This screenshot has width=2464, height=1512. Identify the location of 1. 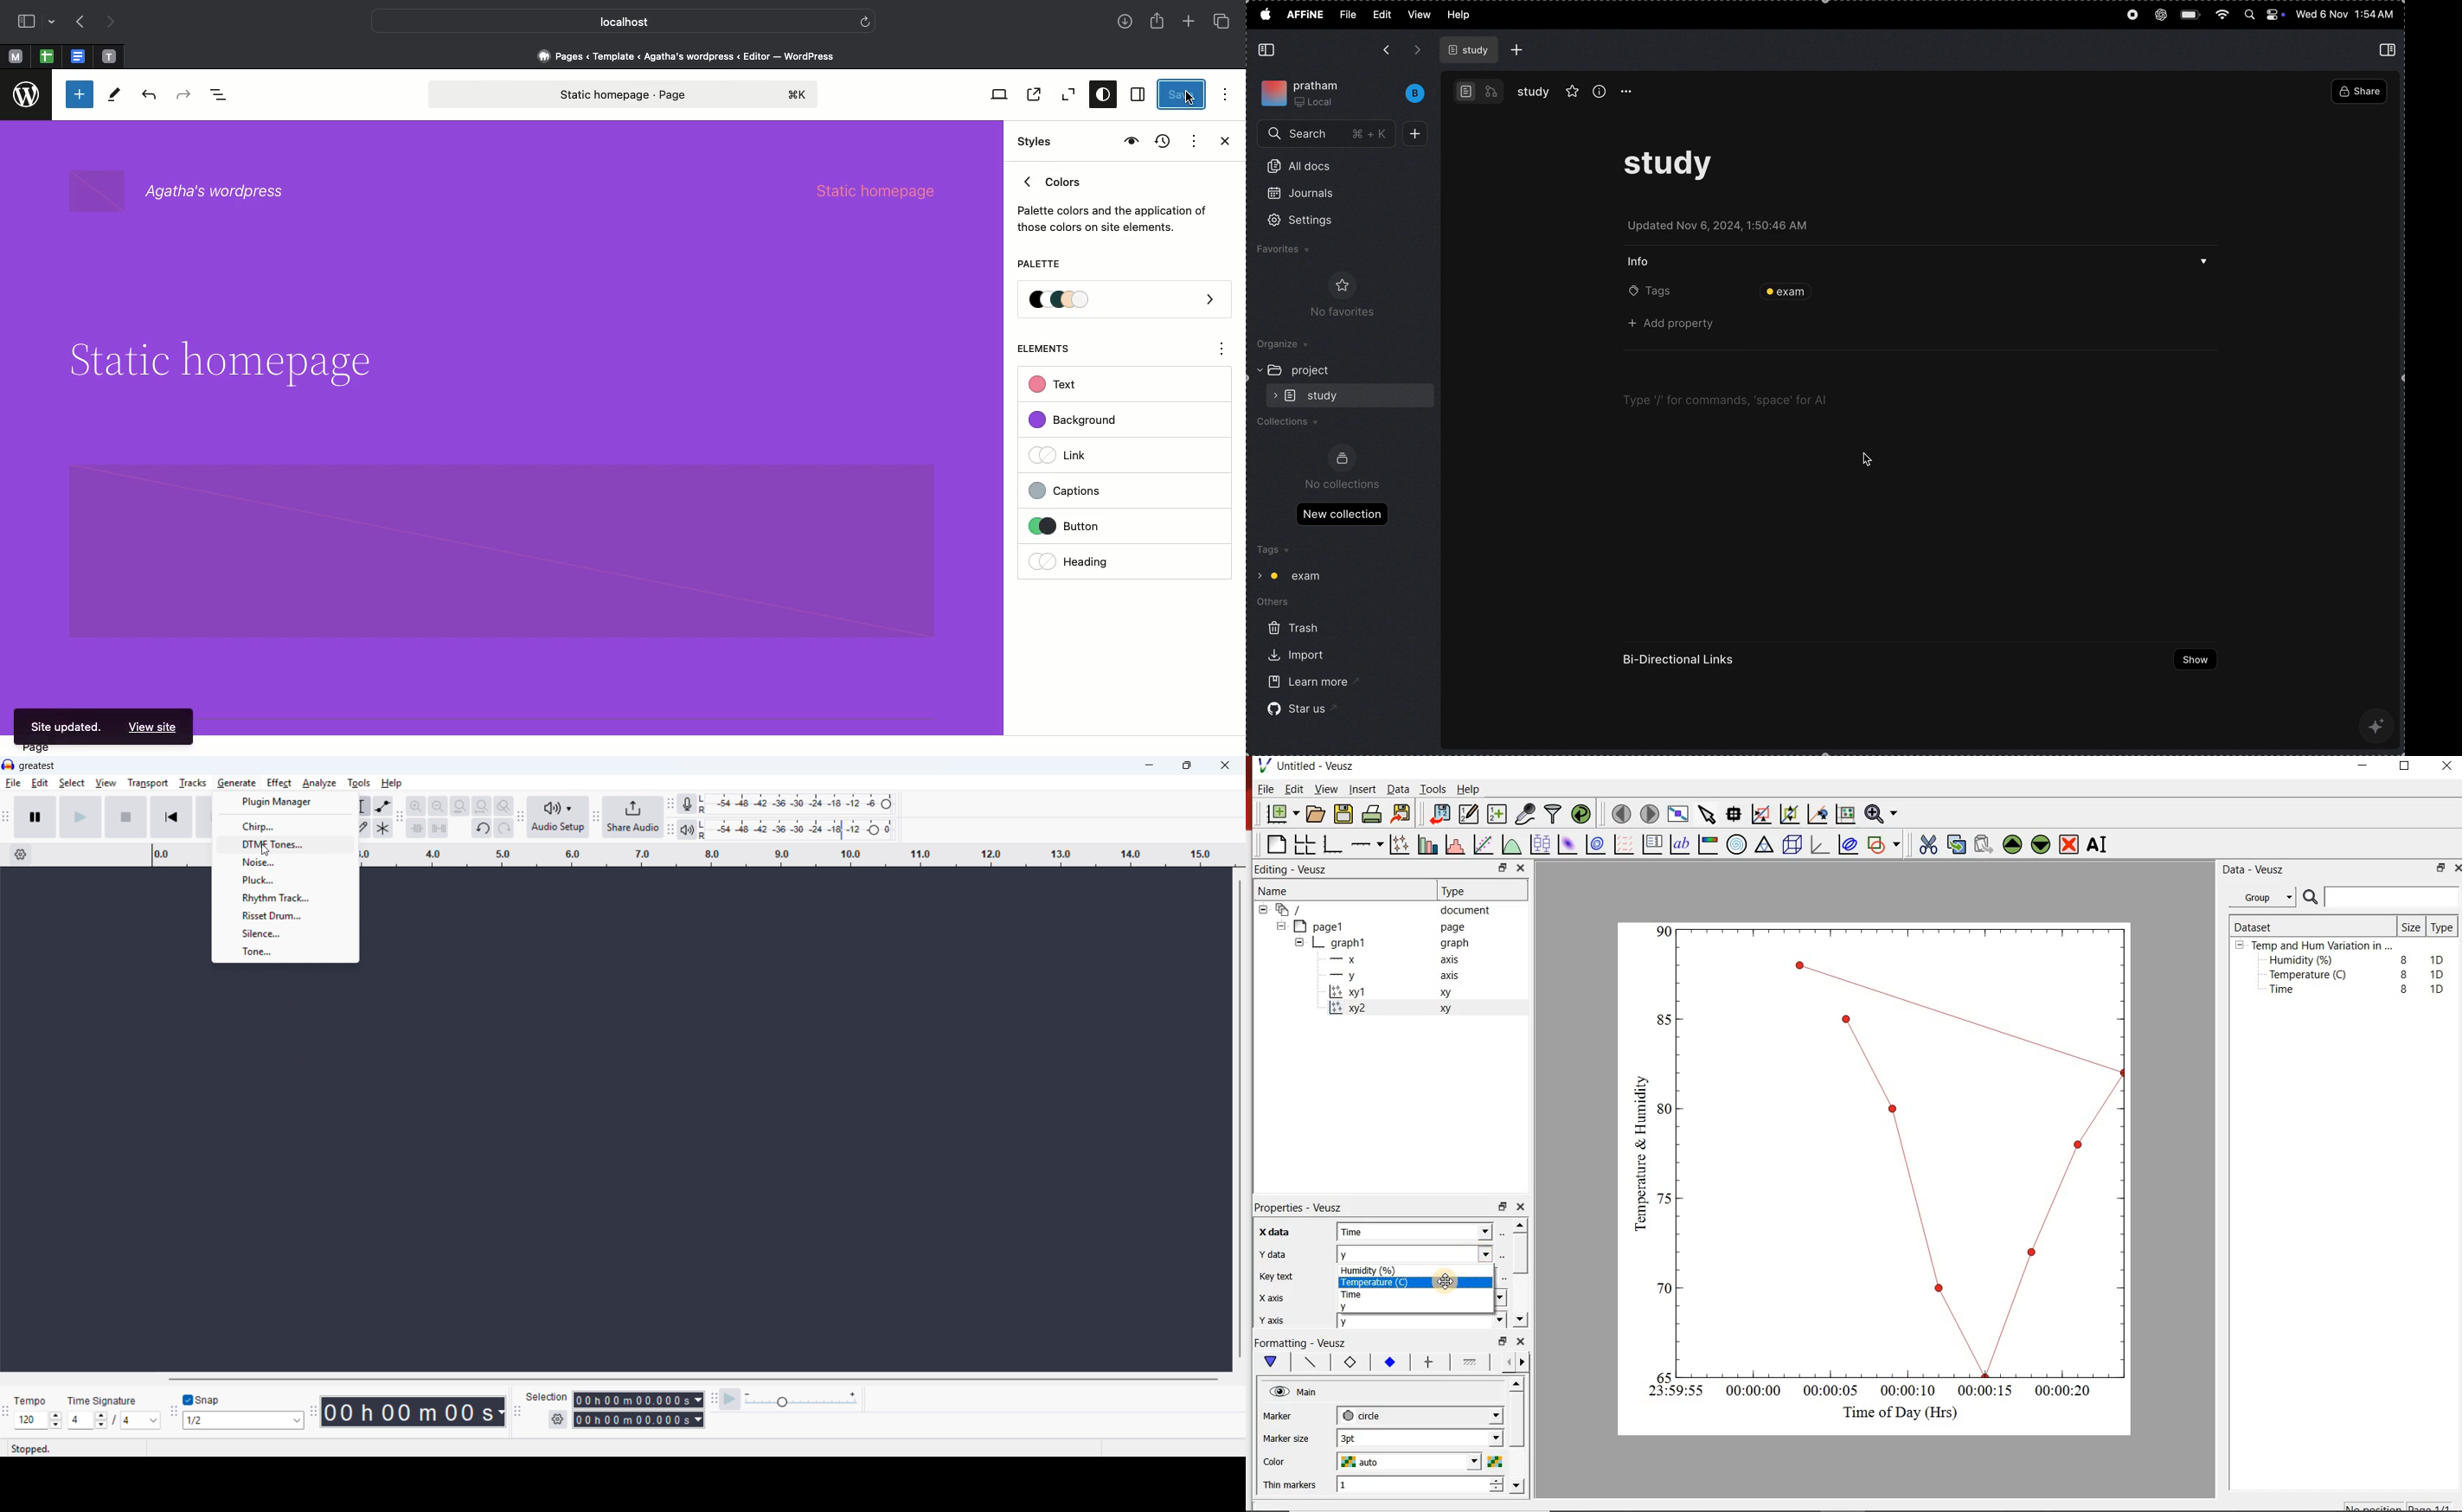
(1385, 1486).